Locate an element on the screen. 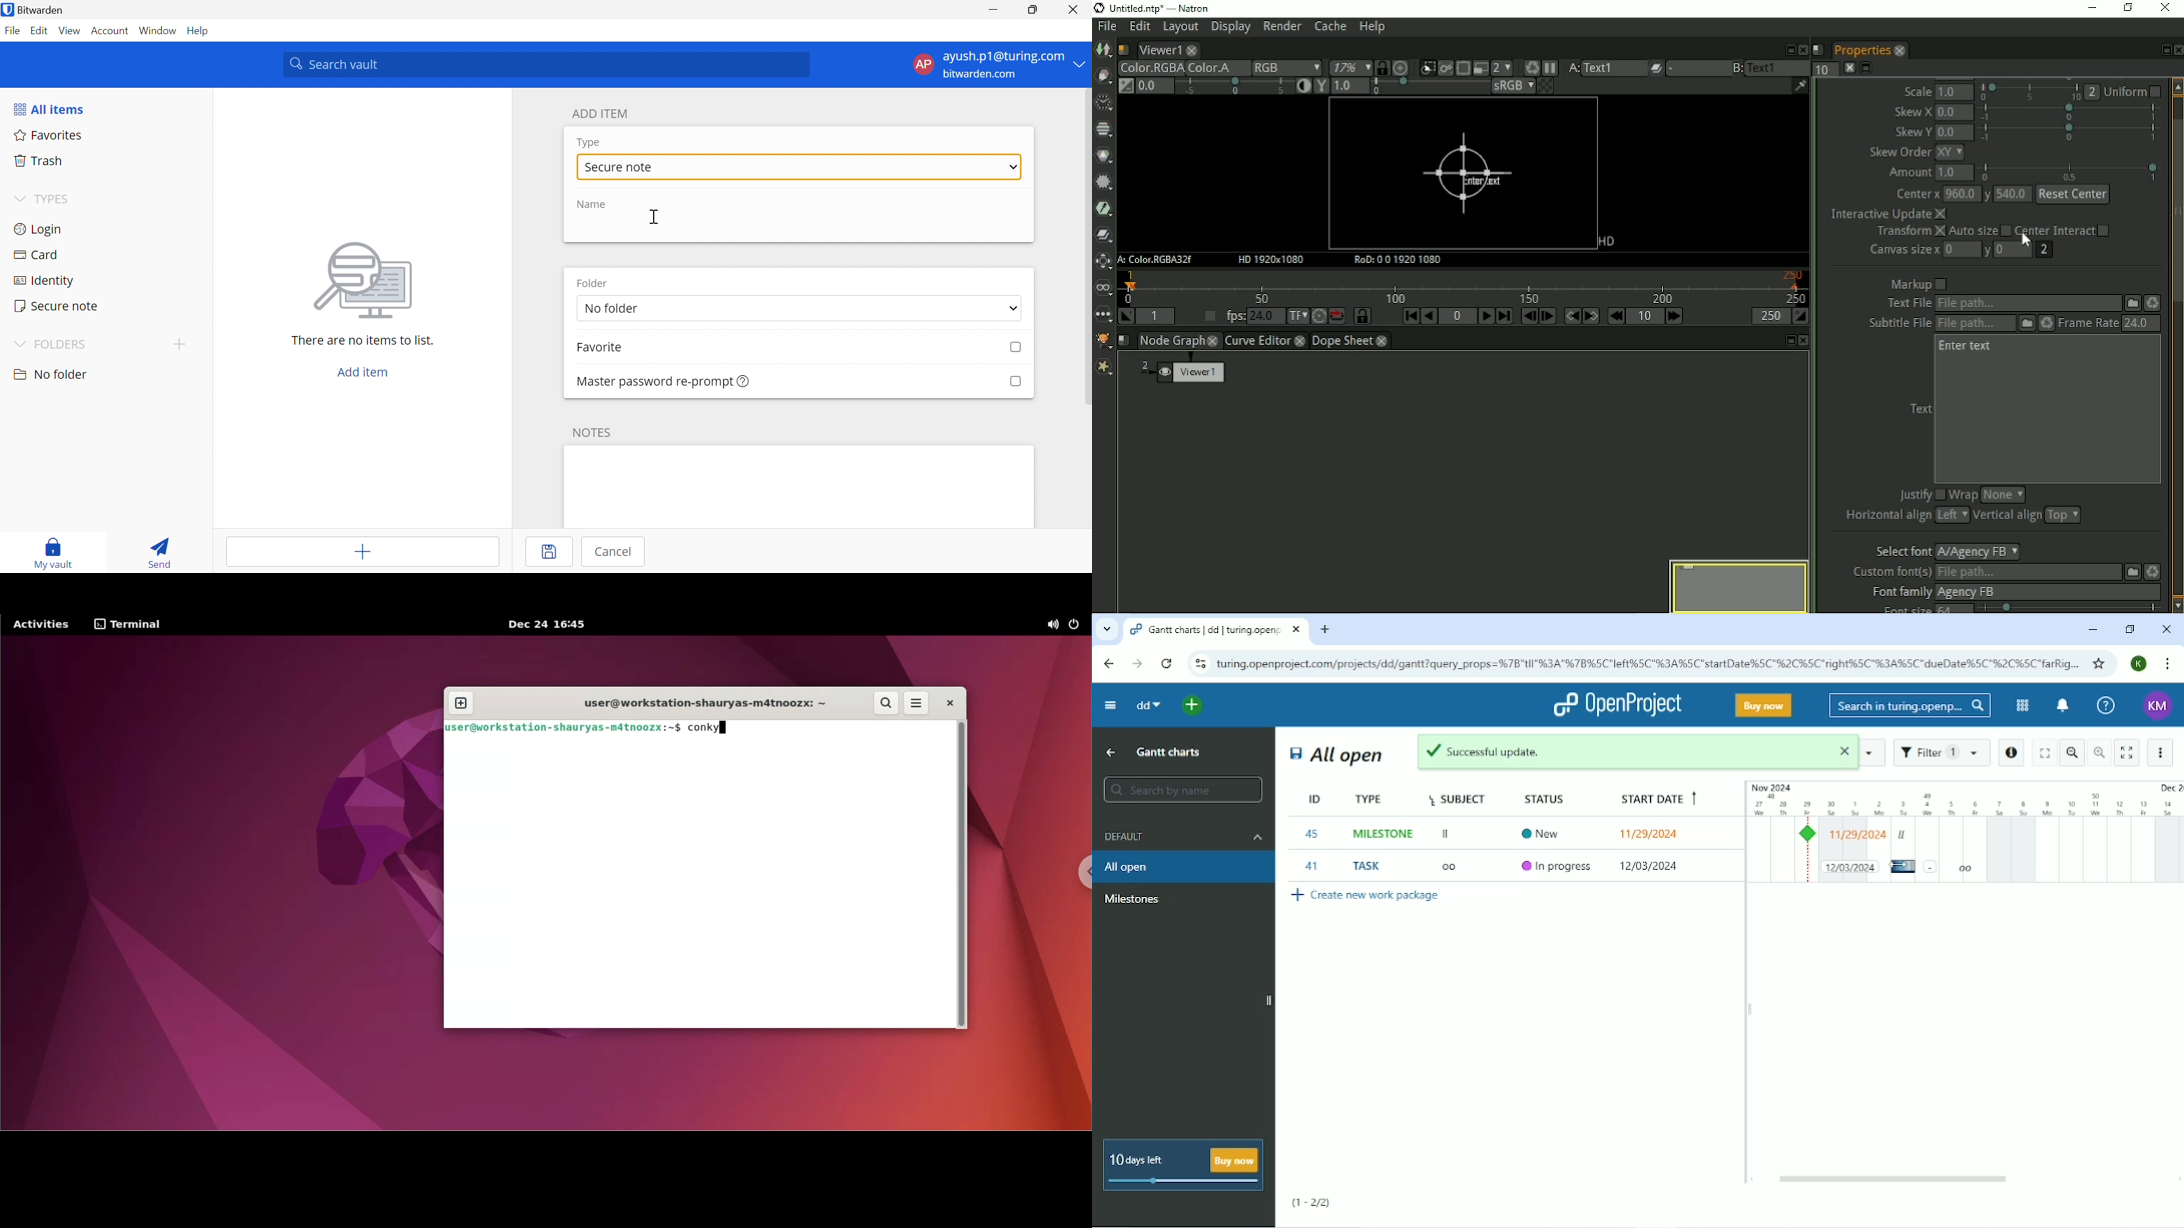 Image resolution: width=2184 pixels, height=1232 pixels. To notification center is located at coordinates (2061, 706).